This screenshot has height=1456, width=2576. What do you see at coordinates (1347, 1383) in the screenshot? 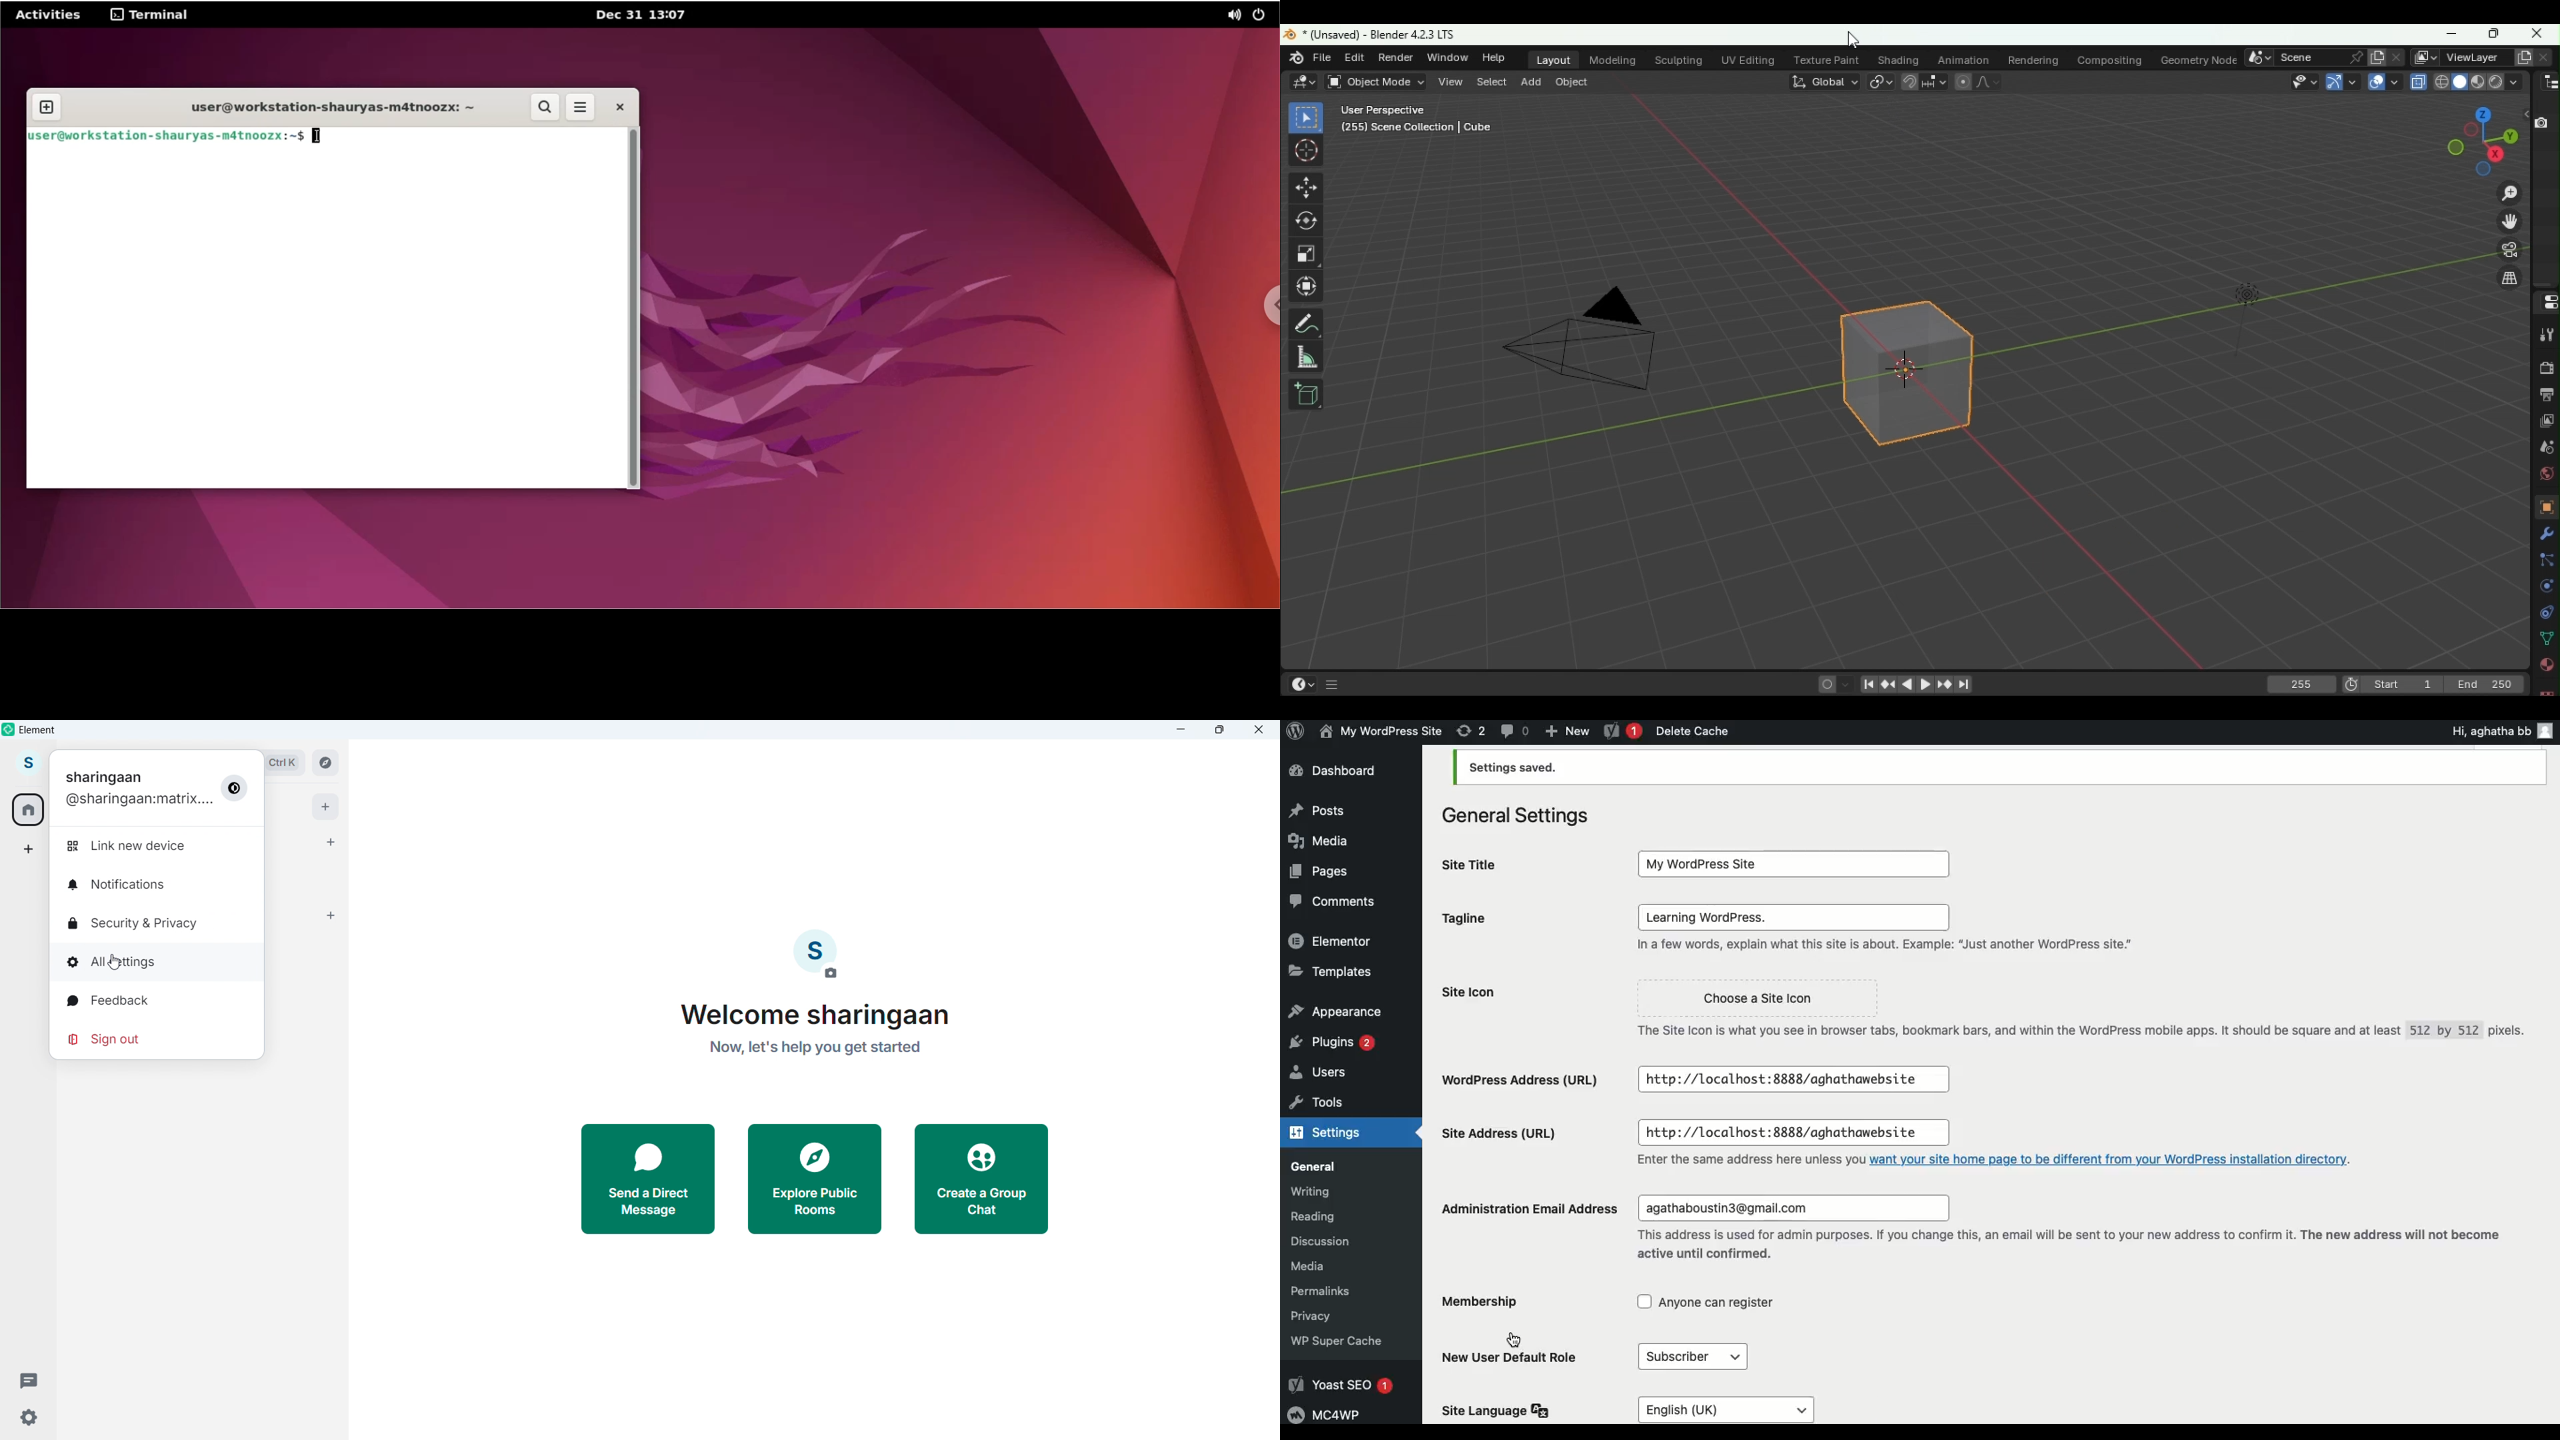
I see `Yoast SEO 1` at bounding box center [1347, 1383].